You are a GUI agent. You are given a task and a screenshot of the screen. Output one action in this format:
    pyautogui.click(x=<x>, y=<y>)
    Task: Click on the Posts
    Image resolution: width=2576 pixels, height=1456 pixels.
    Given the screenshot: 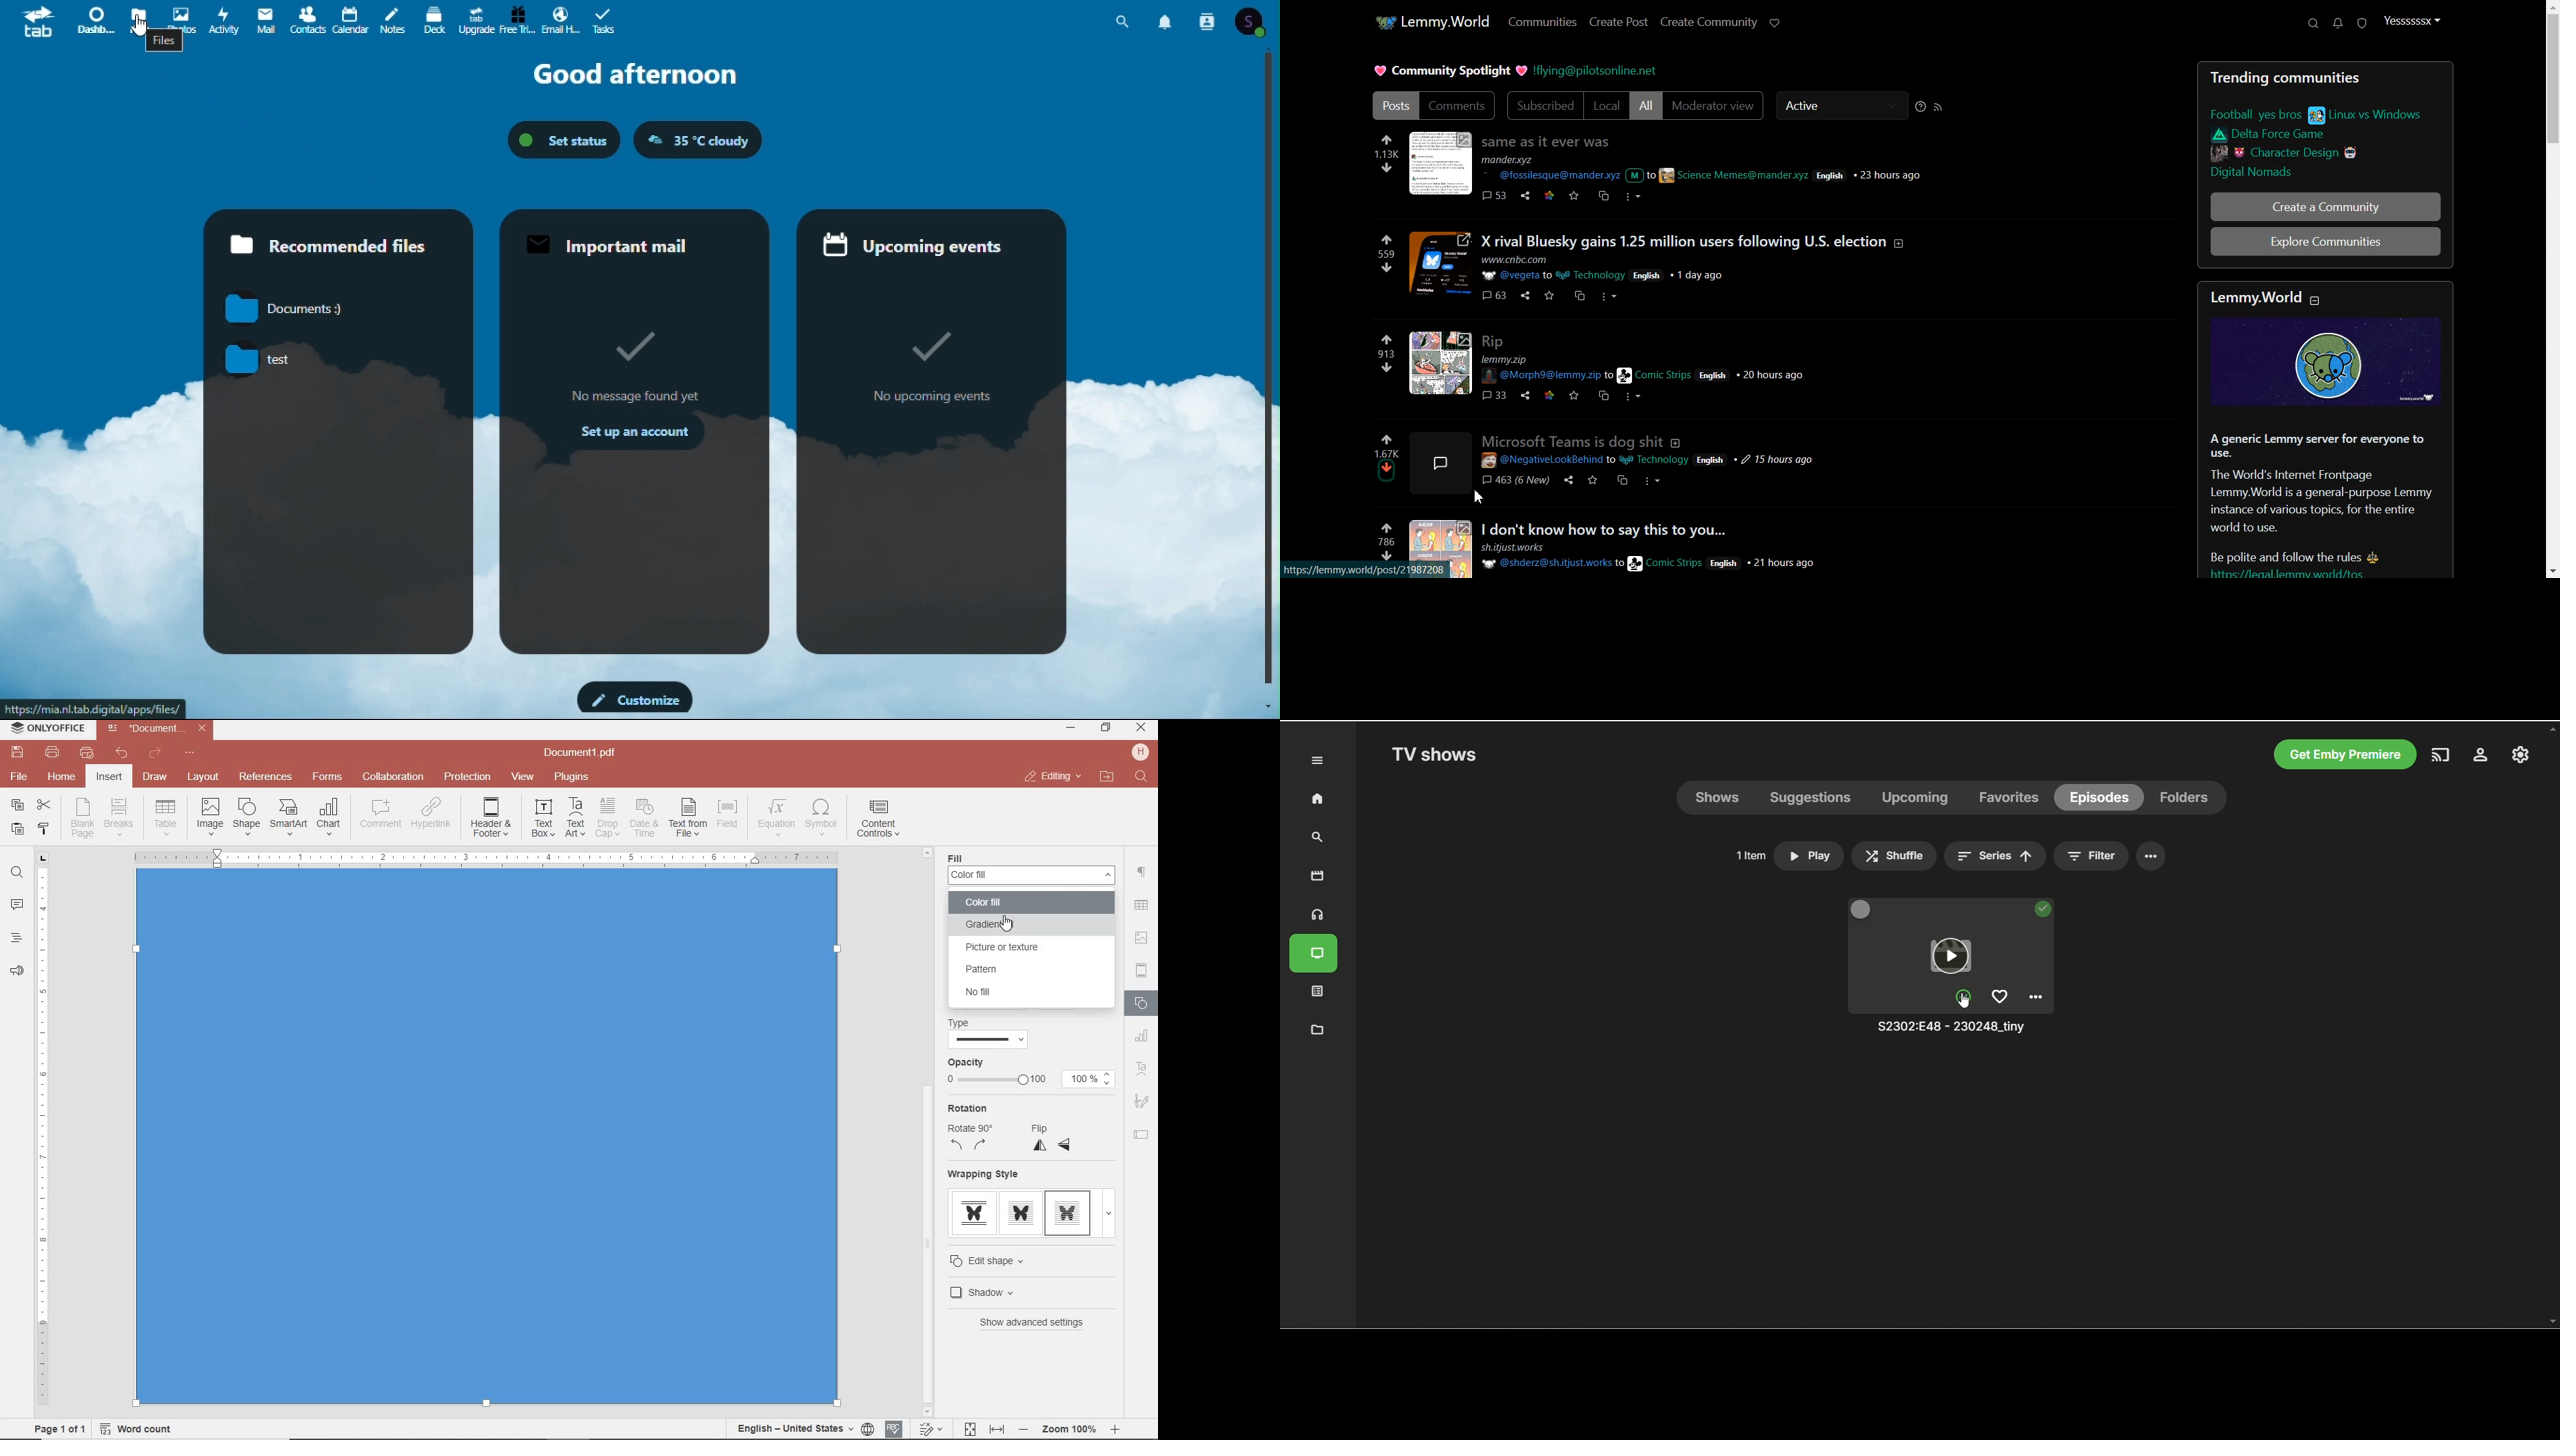 What is the action you would take?
    pyautogui.click(x=1394, y=106)
    